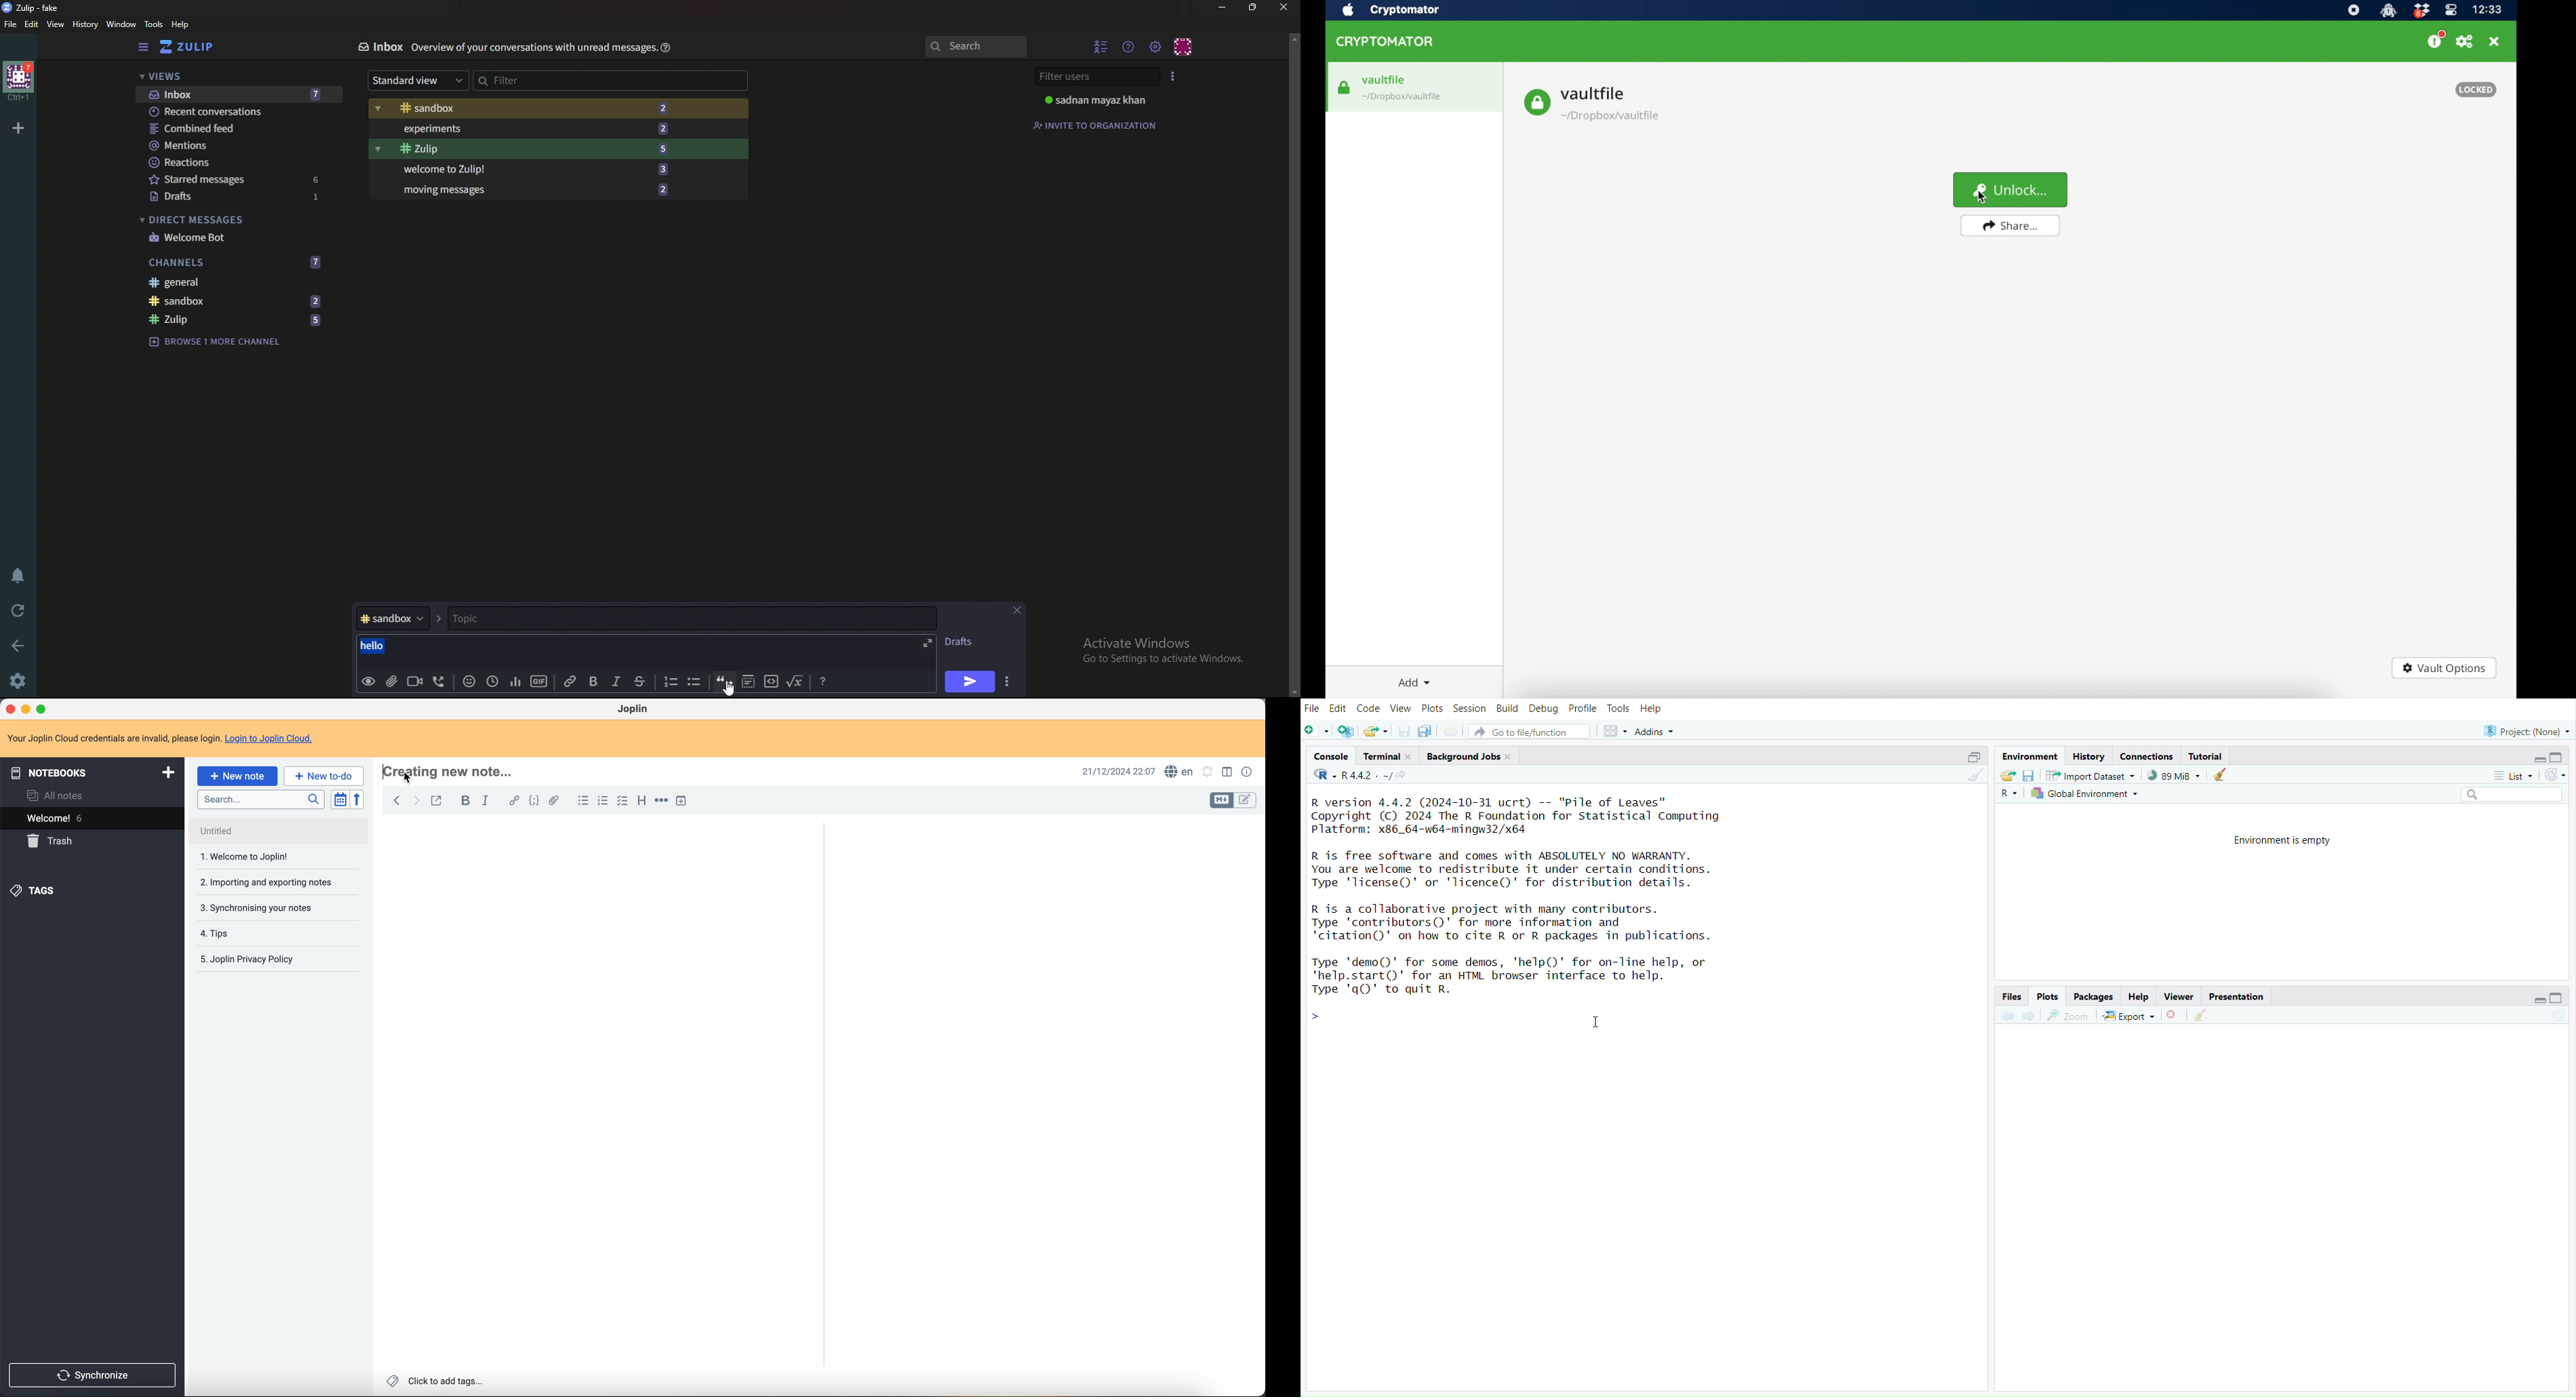 Image resolution: width=2576 pixels, height=1400 pixels. I want to click on Window, so click(123, 24).